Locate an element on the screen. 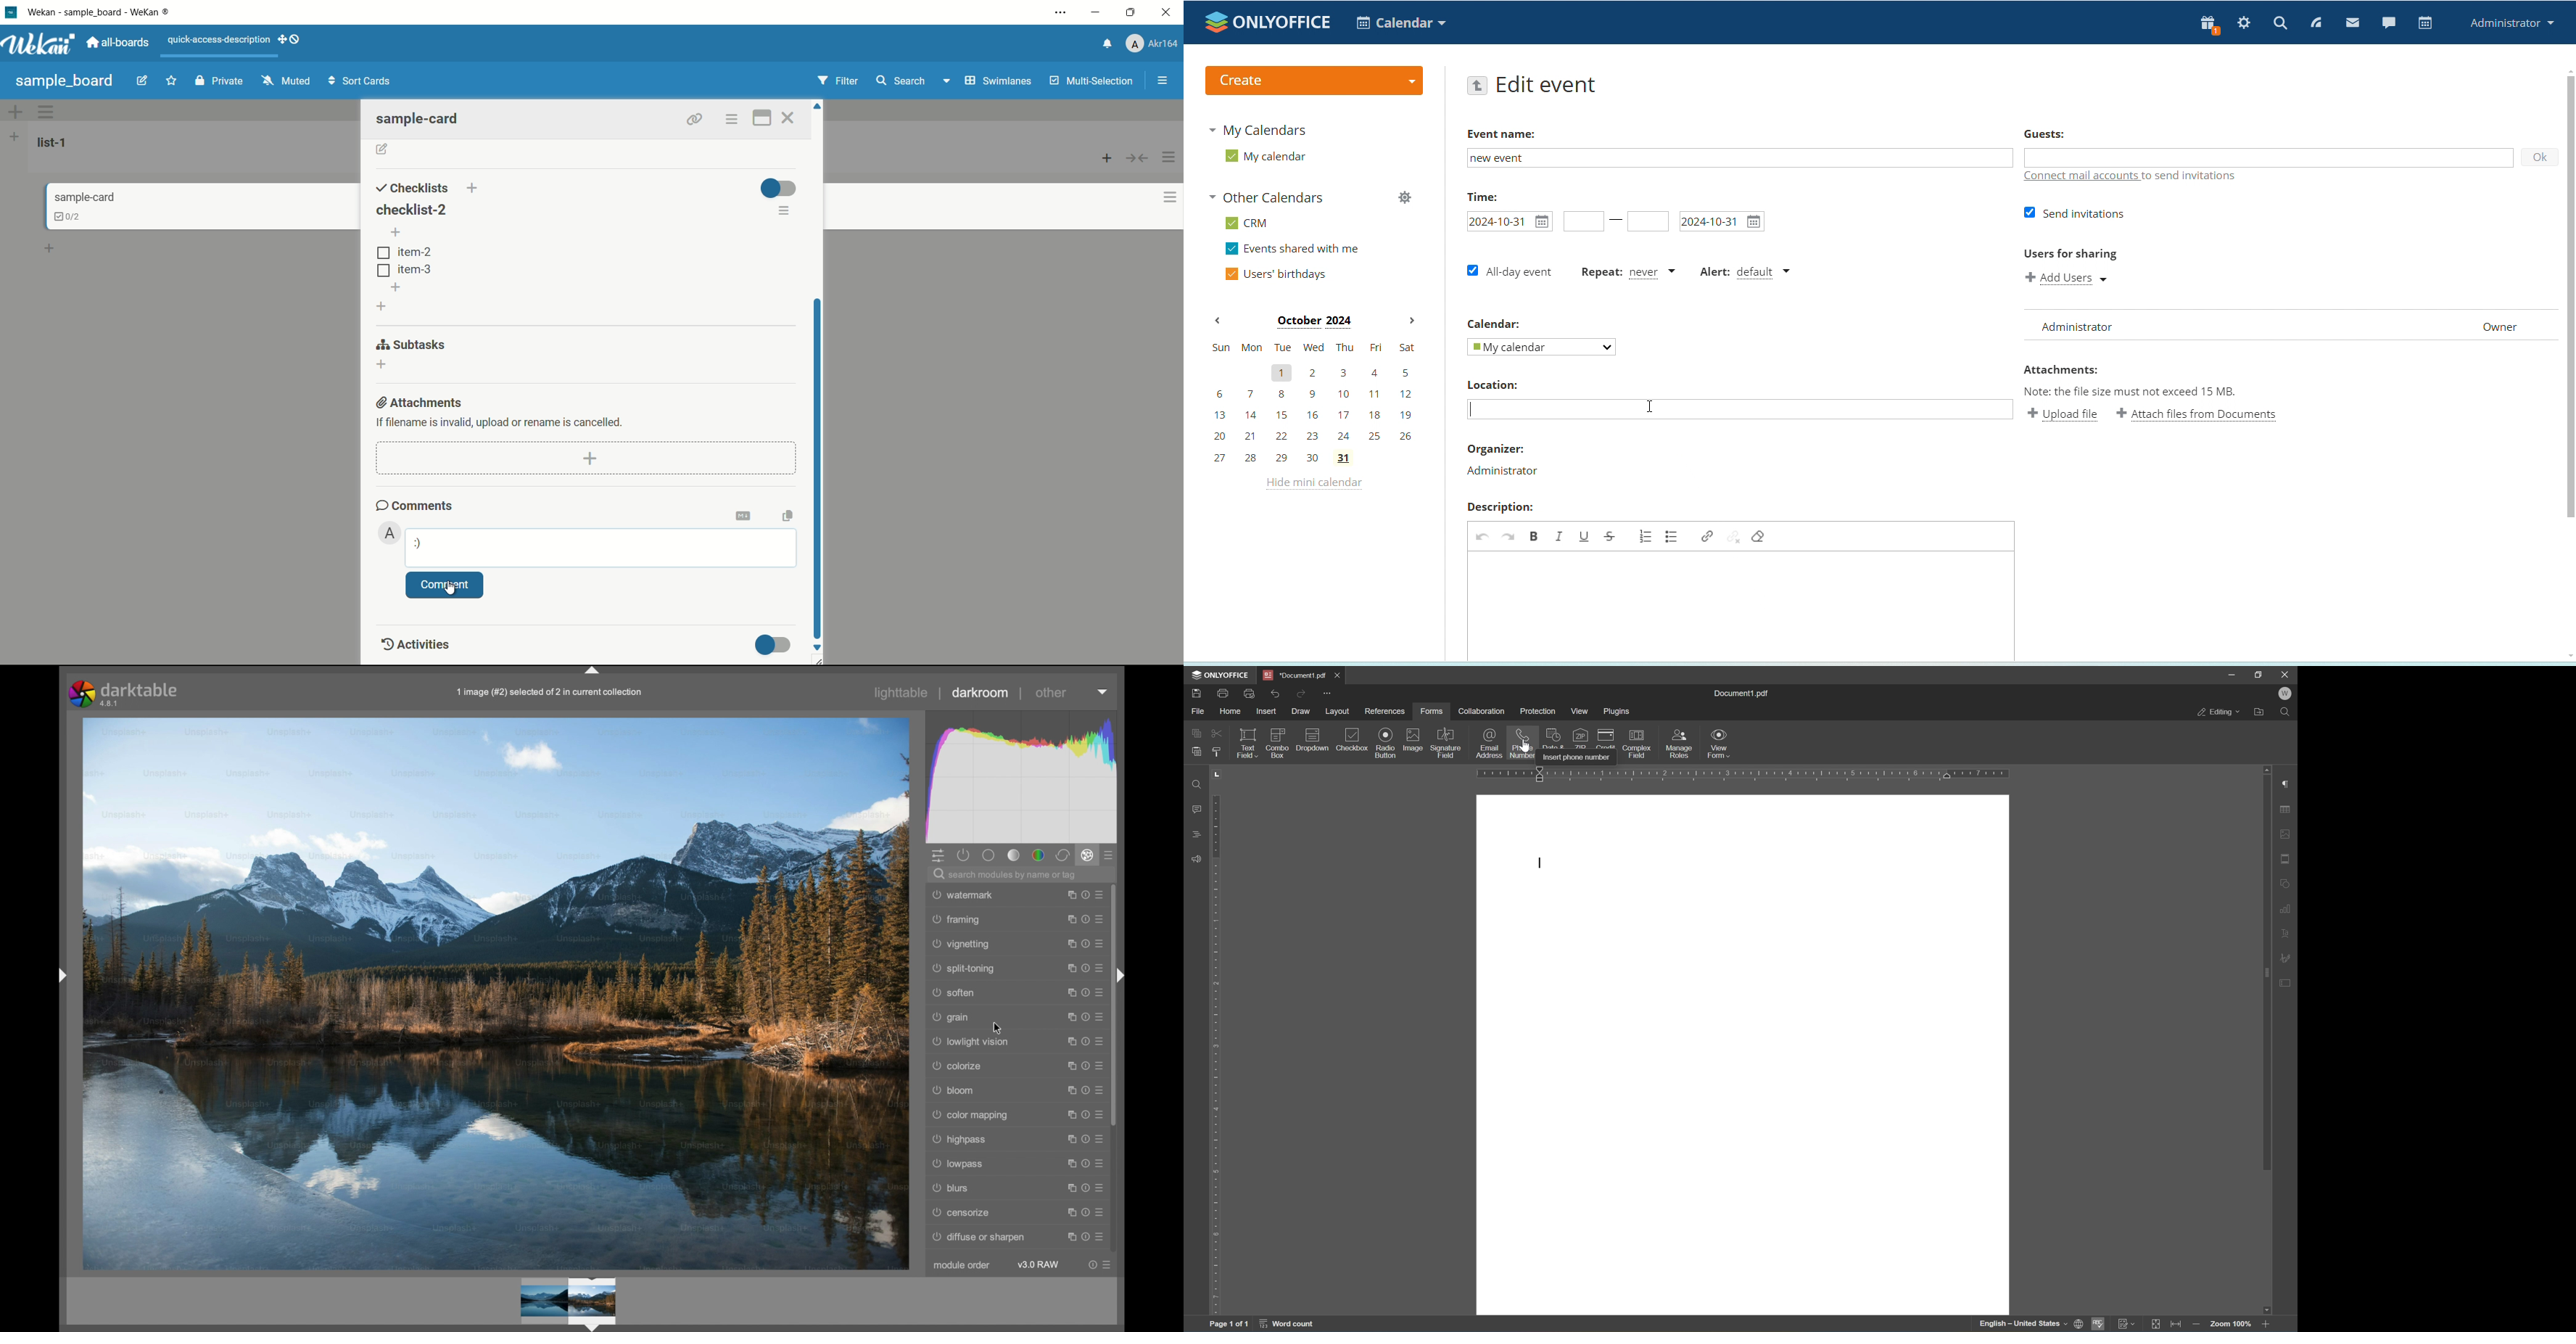 The image size is (2576, 1344). document1.pdf is located at coordinates (1292, 673).